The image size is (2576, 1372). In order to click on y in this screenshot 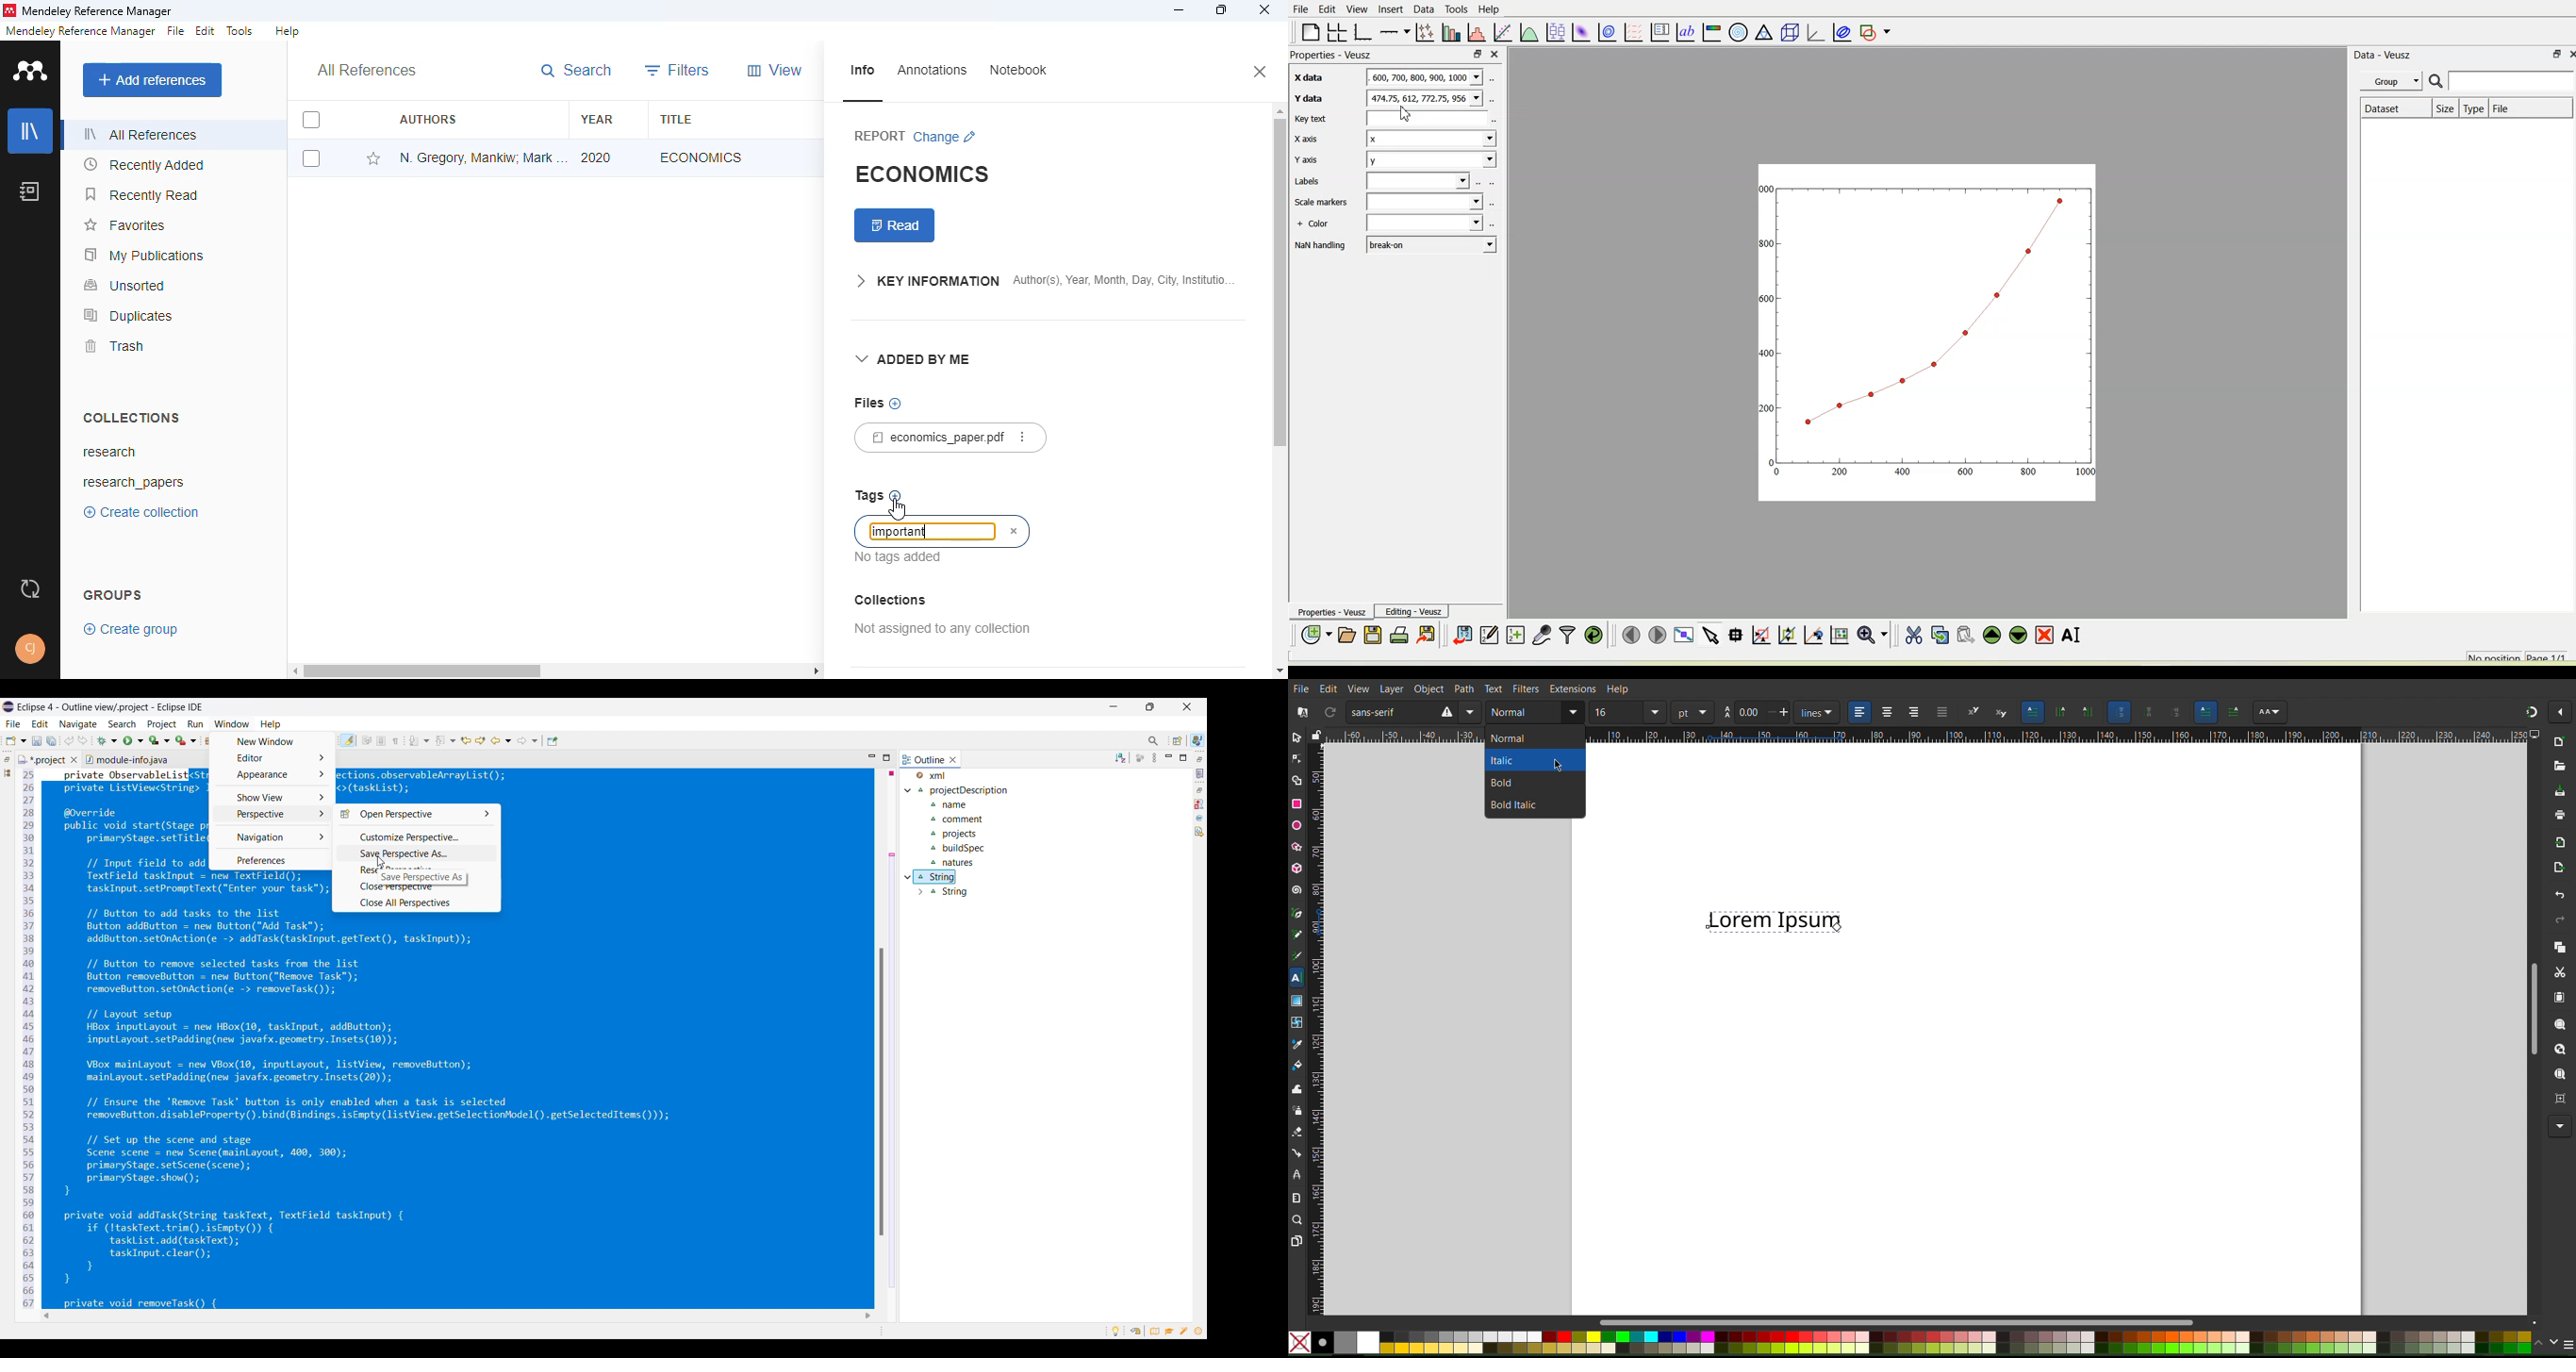, I will do `click(1431, 160)`.